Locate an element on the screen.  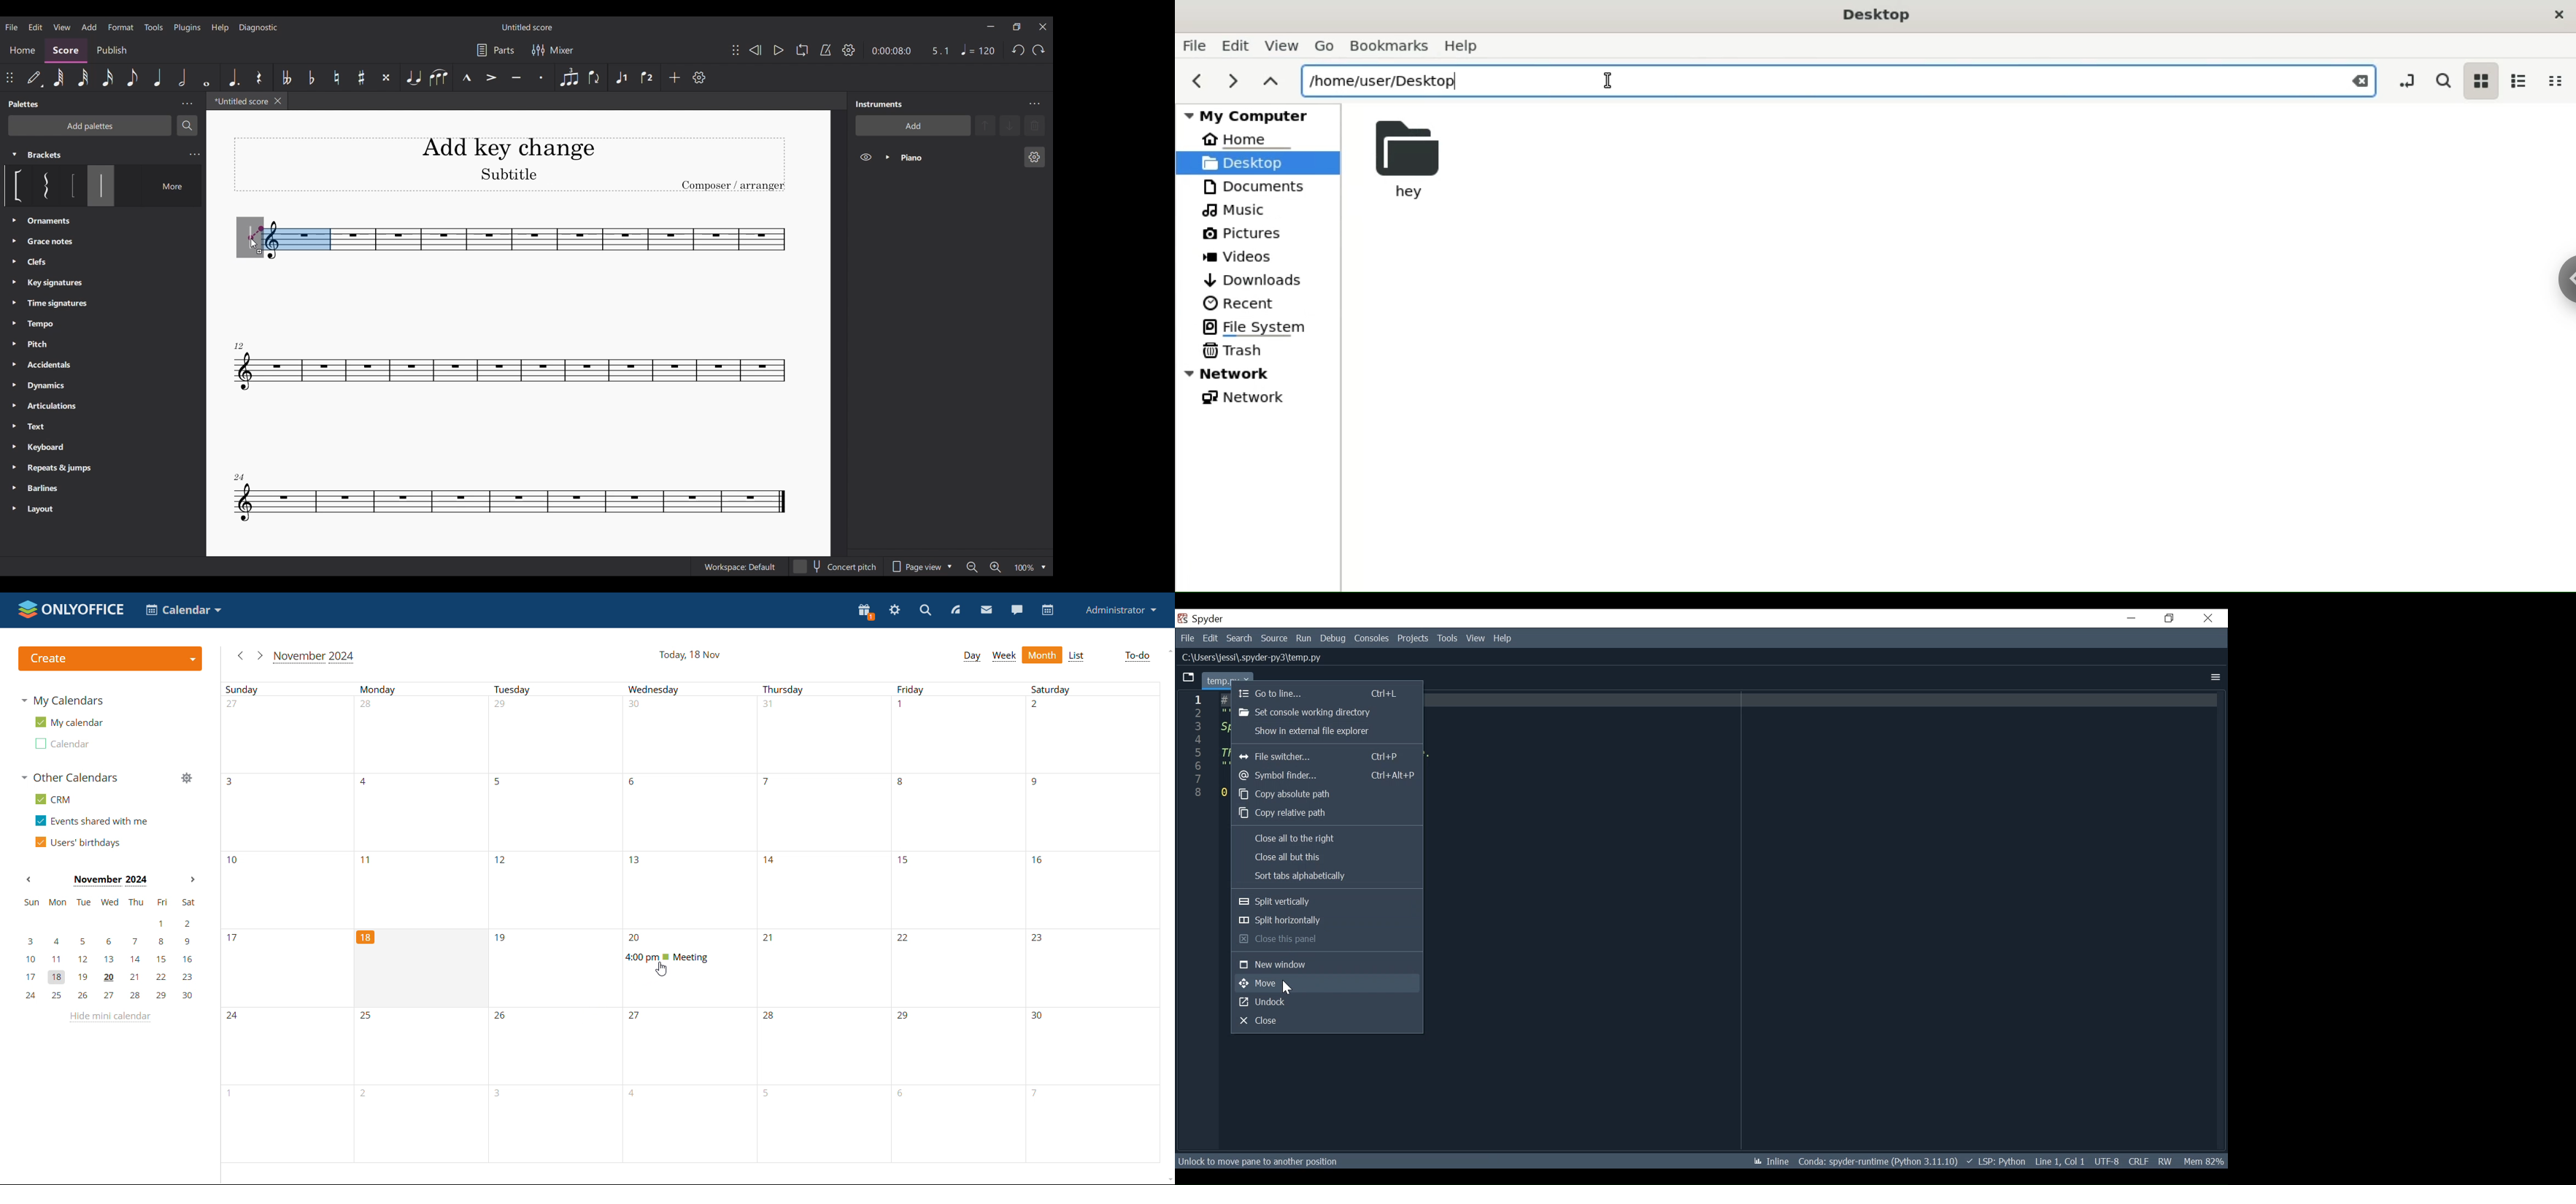
Undo is located at coordinates (1019, 50).